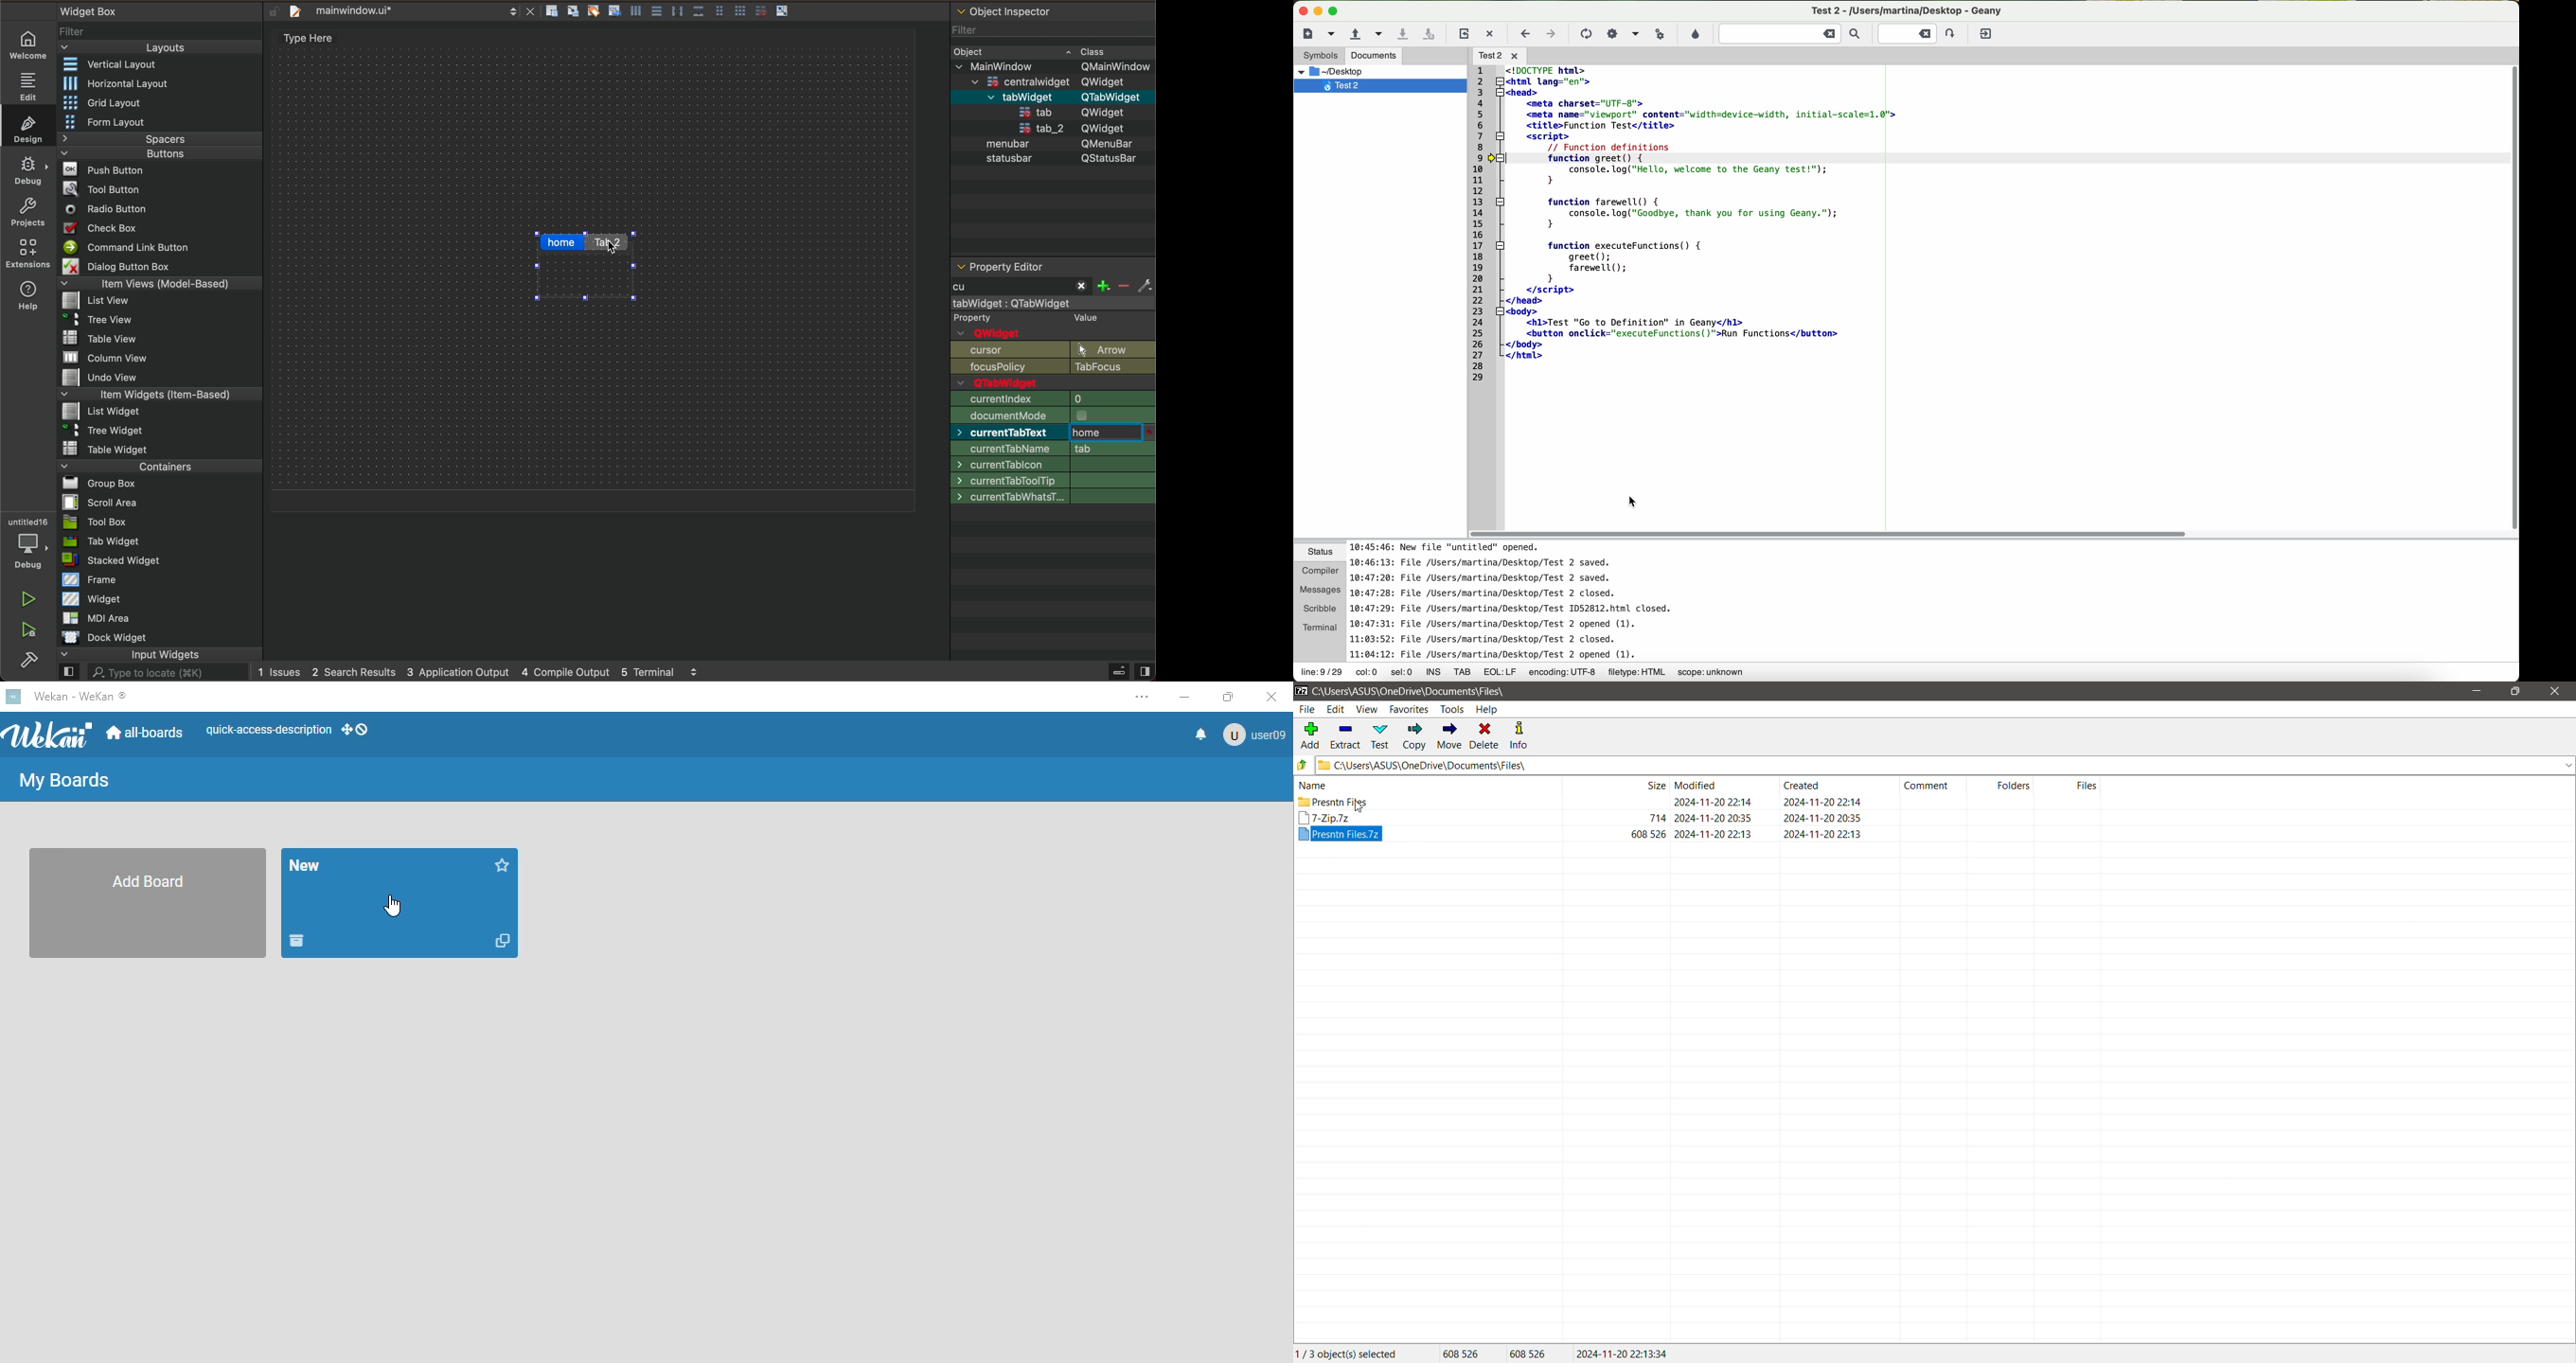 Image resolution: width=2576 pixels, height=1372 pixels. I want to click on menubar QMenuBar, so click(1051, 96).